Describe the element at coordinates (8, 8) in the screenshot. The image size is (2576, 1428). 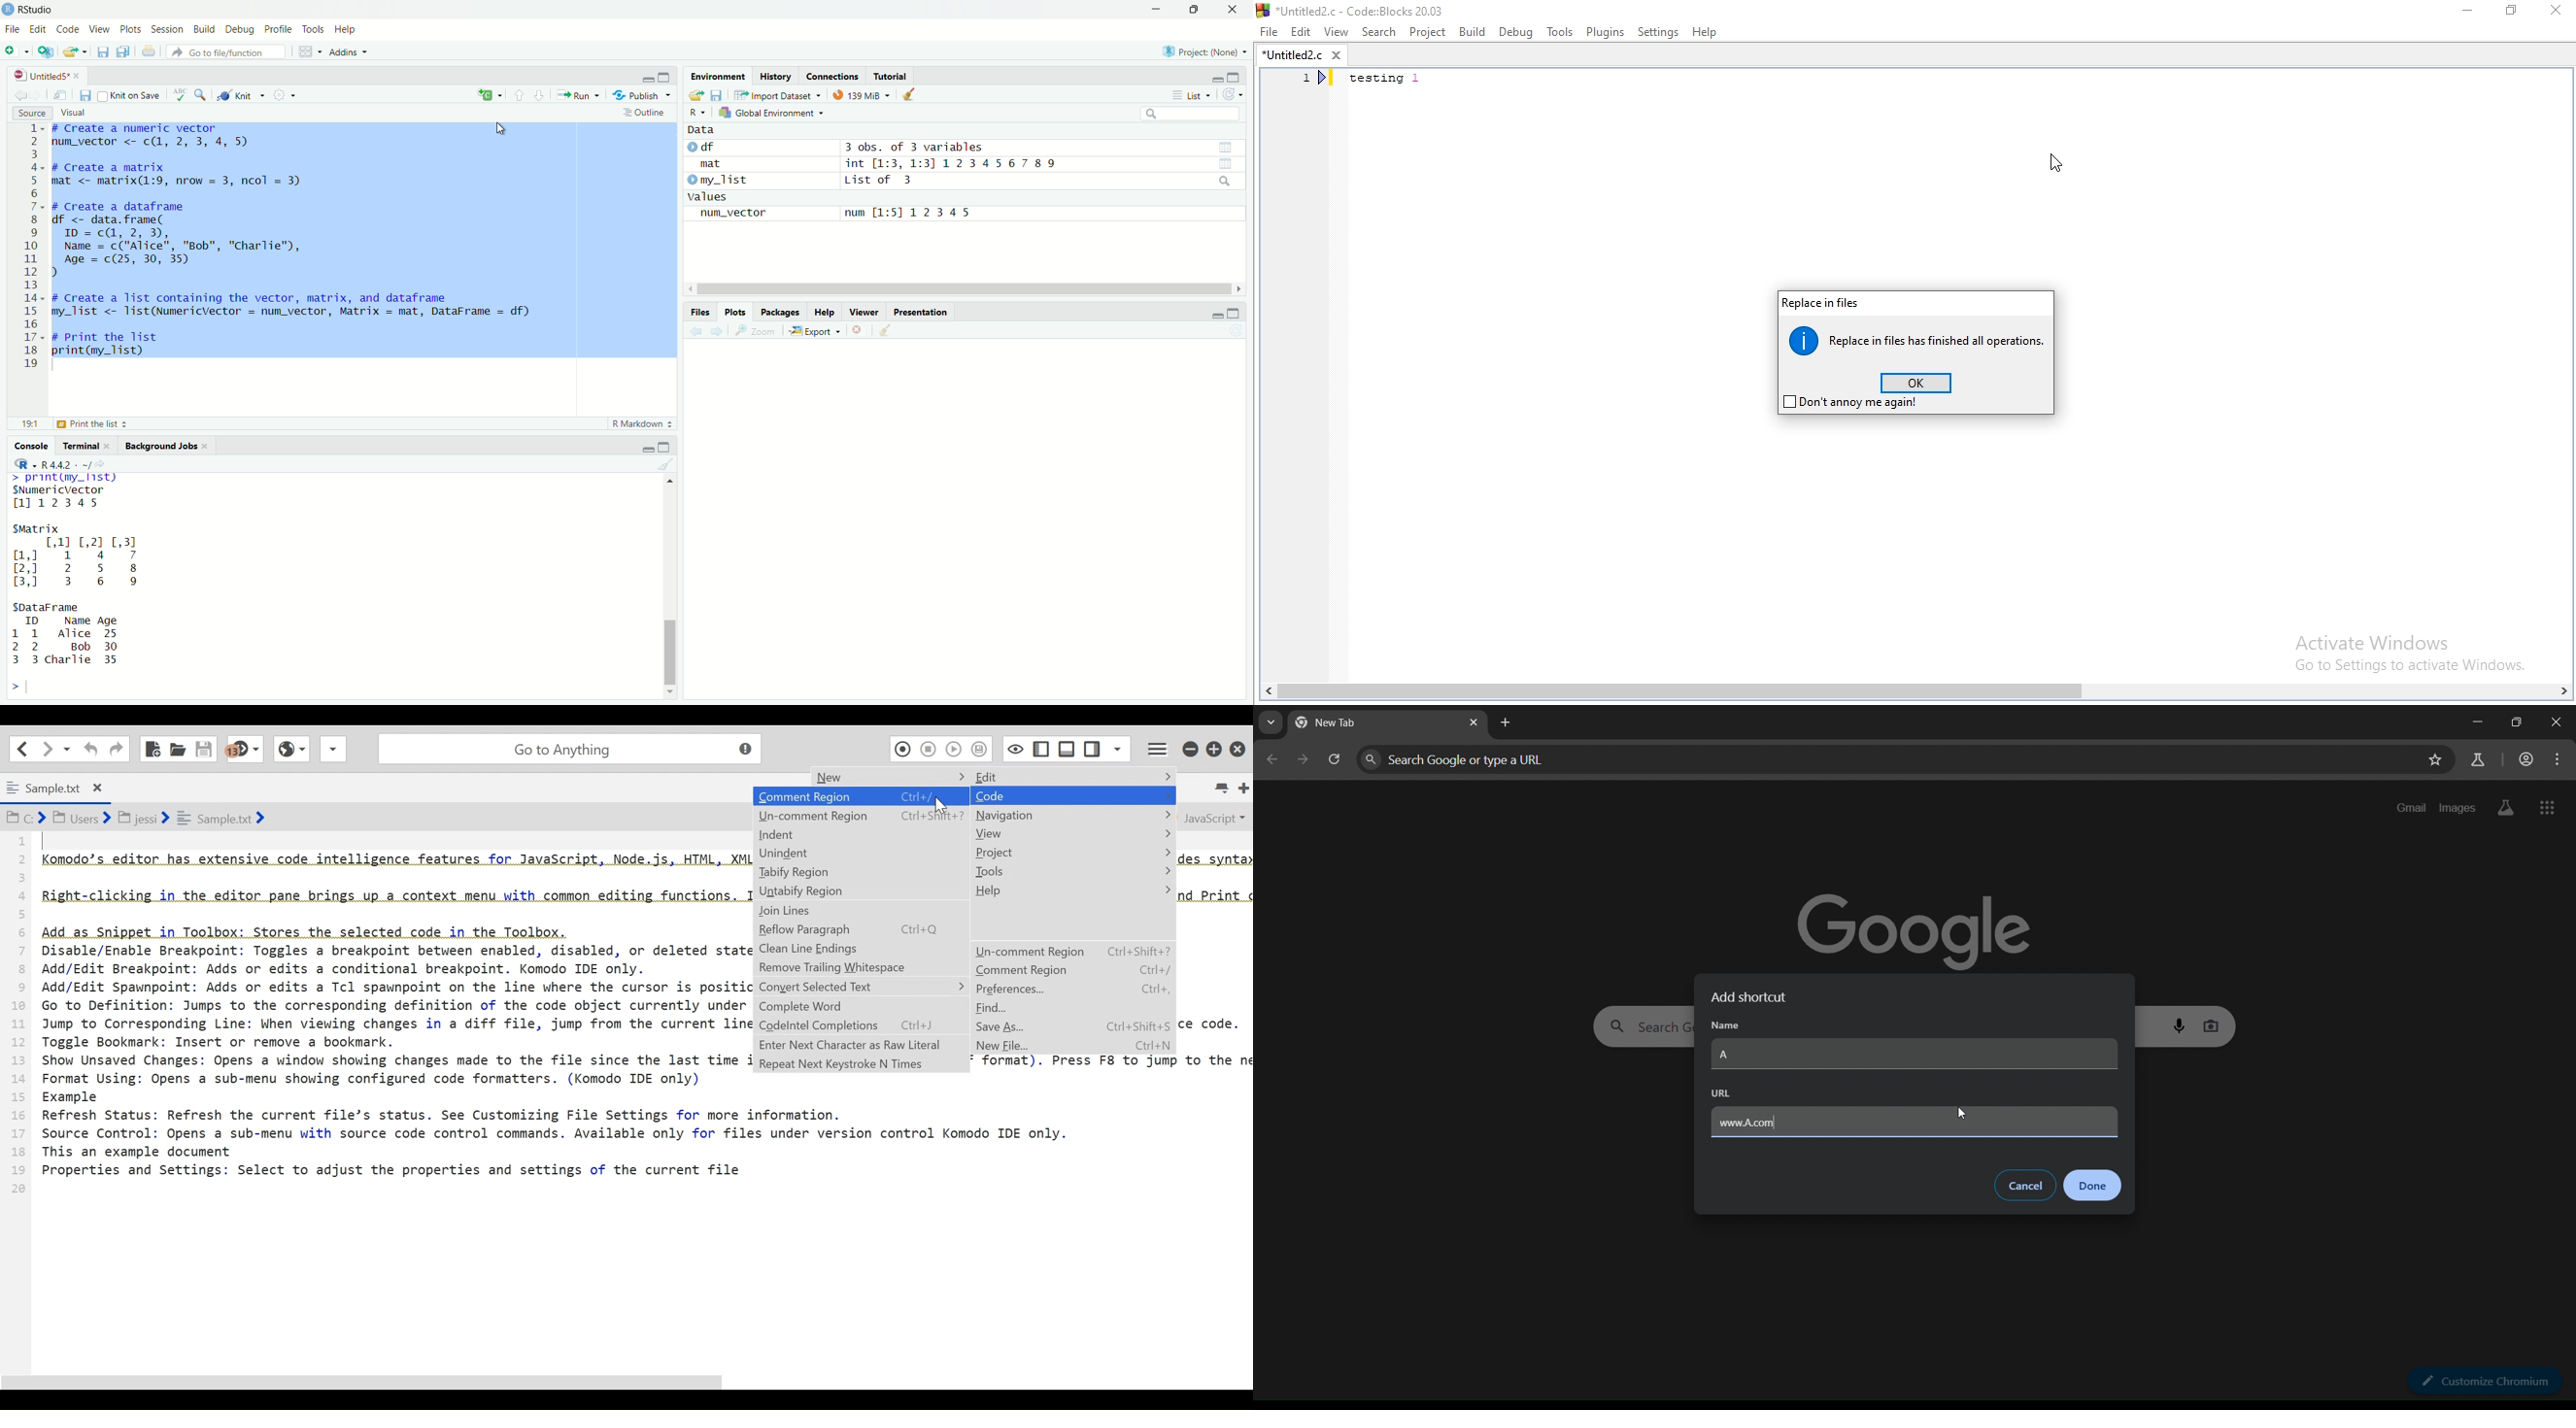
I see `app icon` at that location.